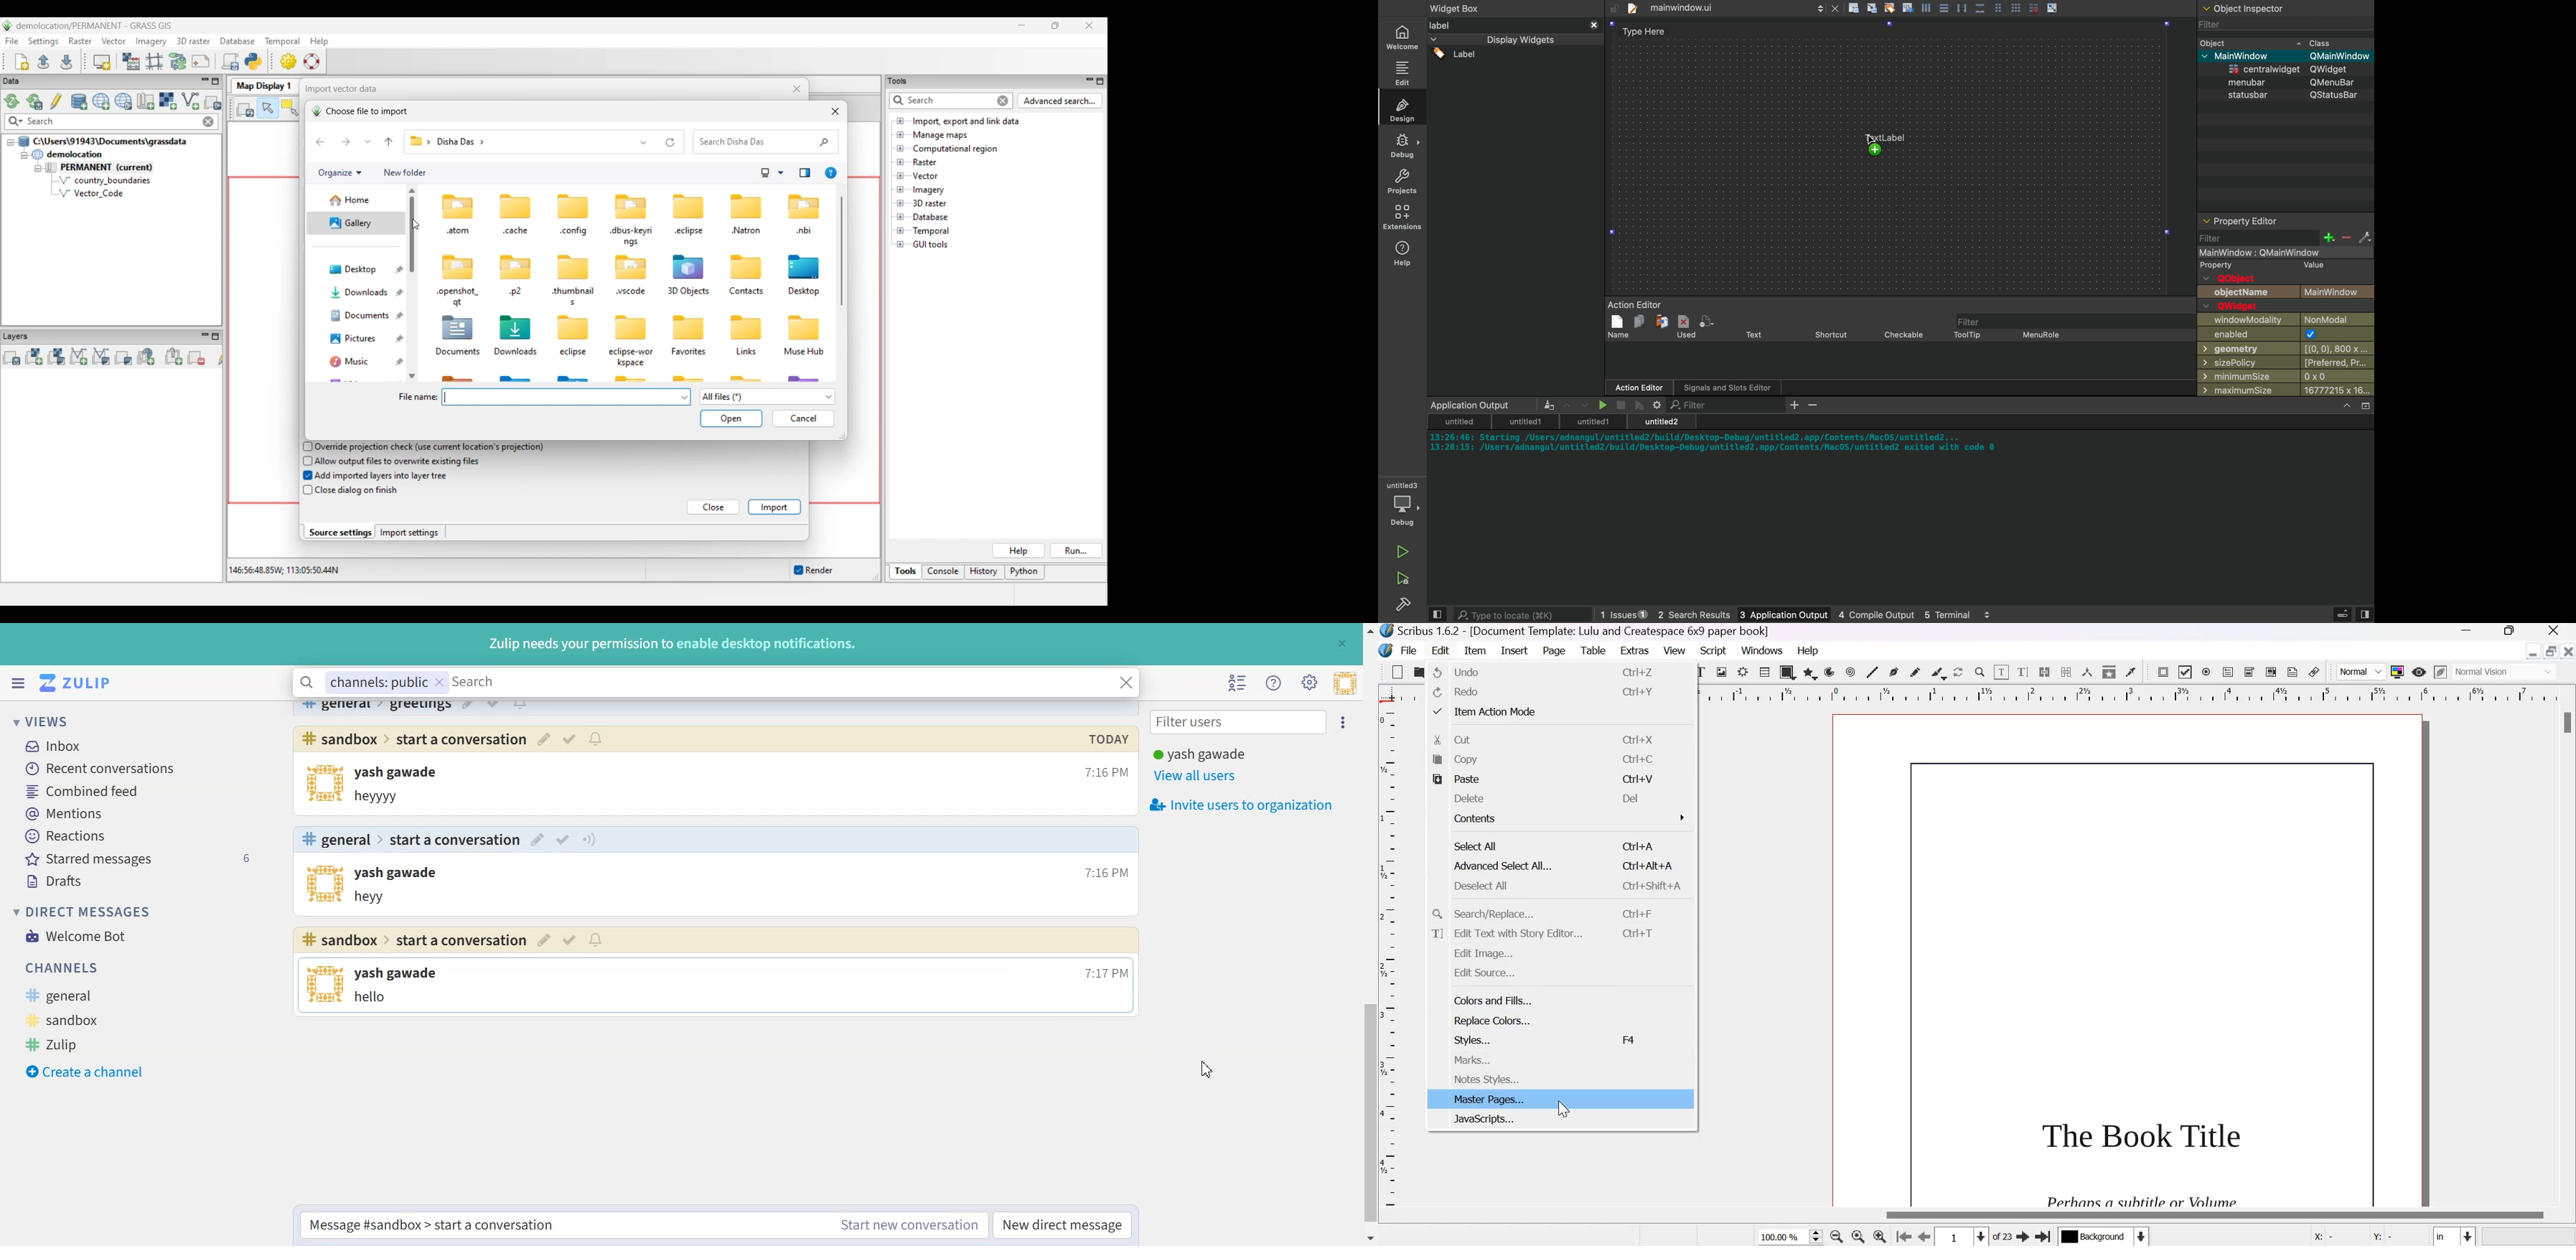 The width and height of the screenshot is (2576, 1260). I want to click on profile picture, so click(322, 784).